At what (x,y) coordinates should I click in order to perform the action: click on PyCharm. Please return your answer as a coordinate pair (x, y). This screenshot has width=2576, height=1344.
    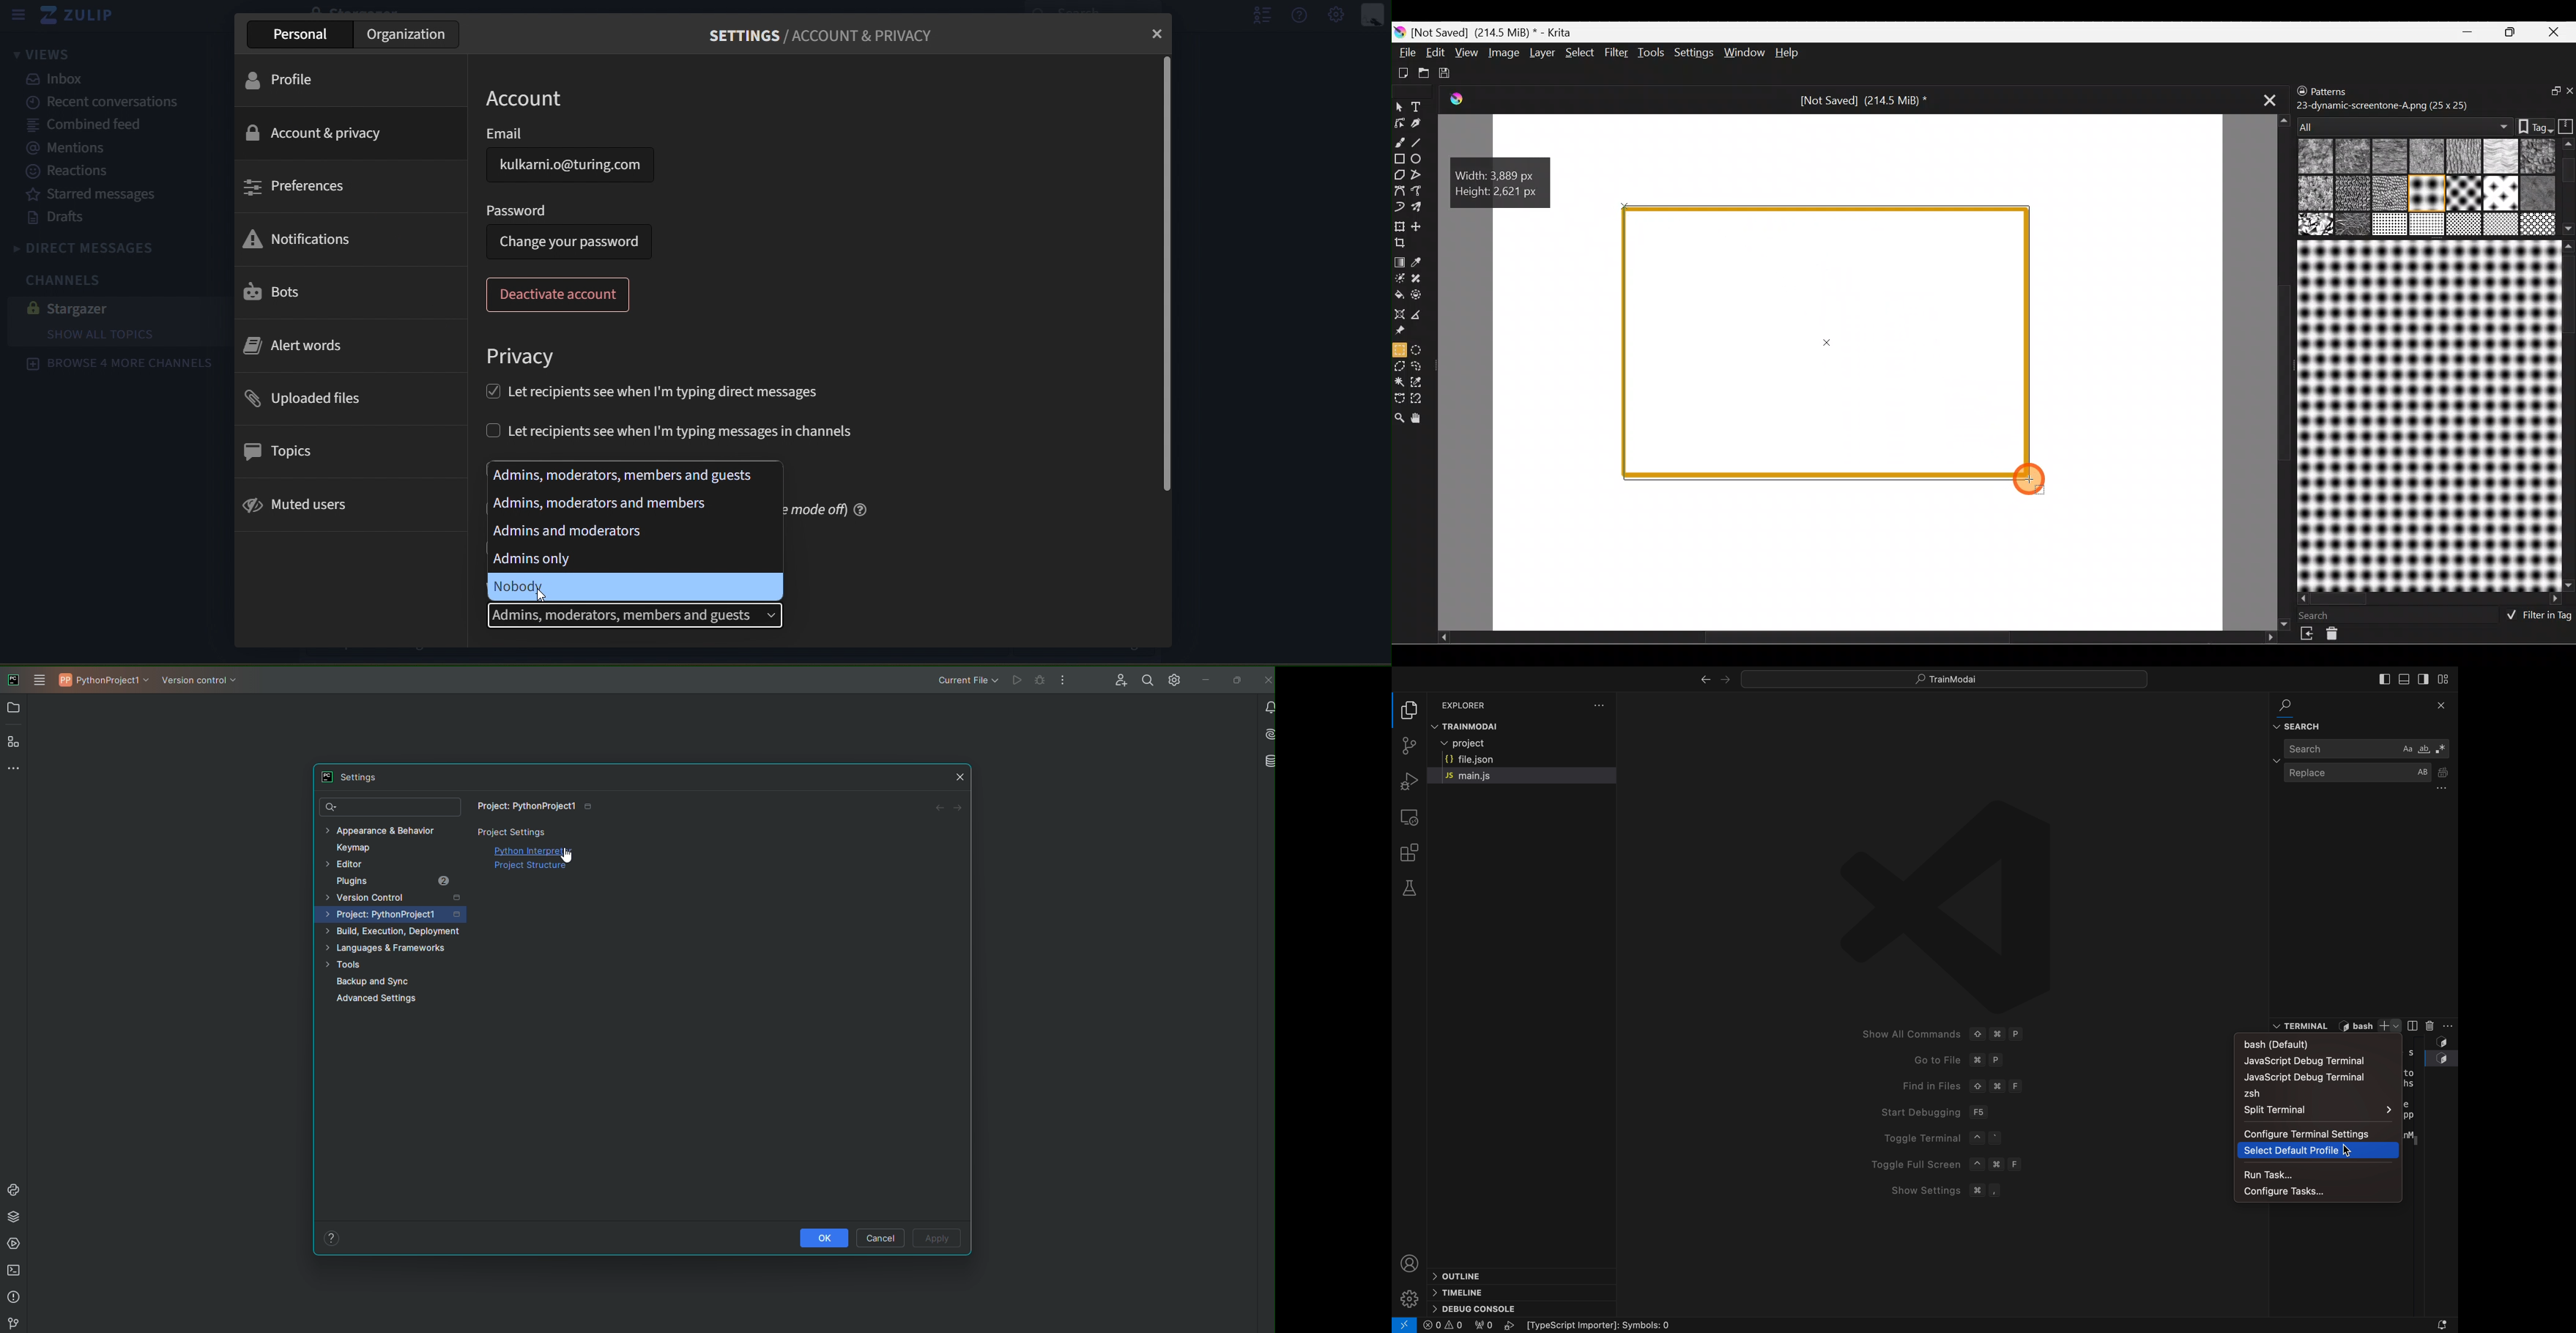
    Looking at the image, I should click on (13, 679).